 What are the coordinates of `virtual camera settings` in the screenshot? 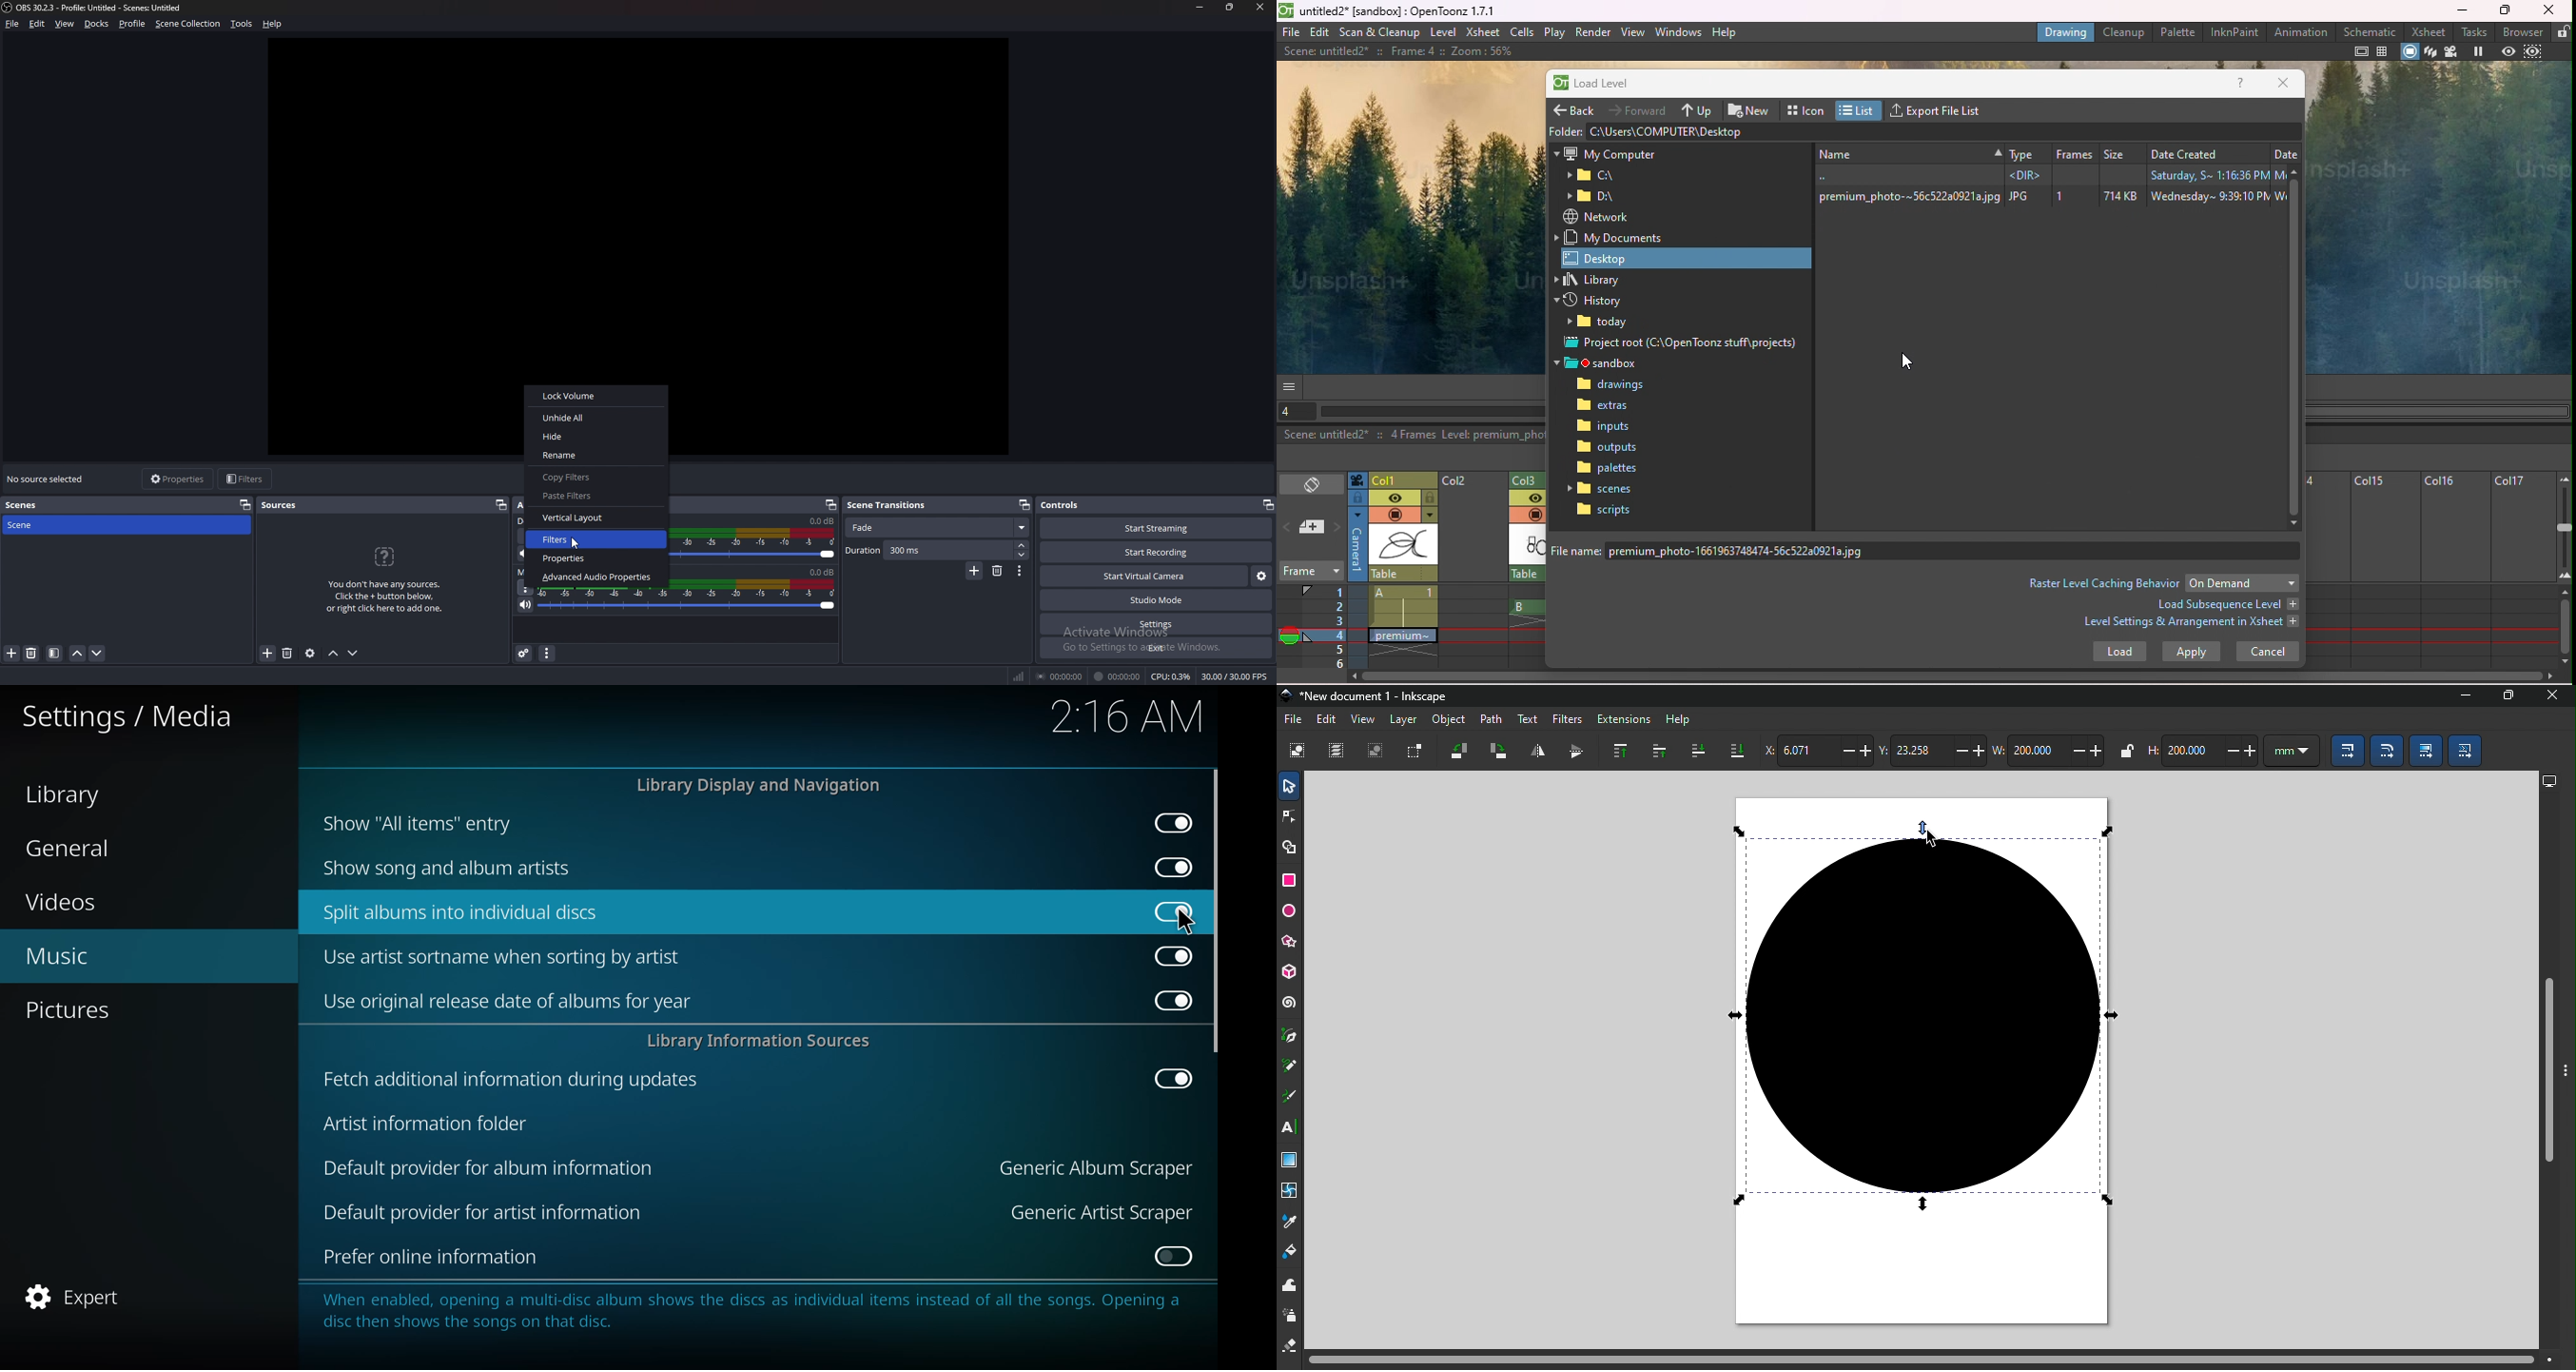 It's located at (1261, 576).